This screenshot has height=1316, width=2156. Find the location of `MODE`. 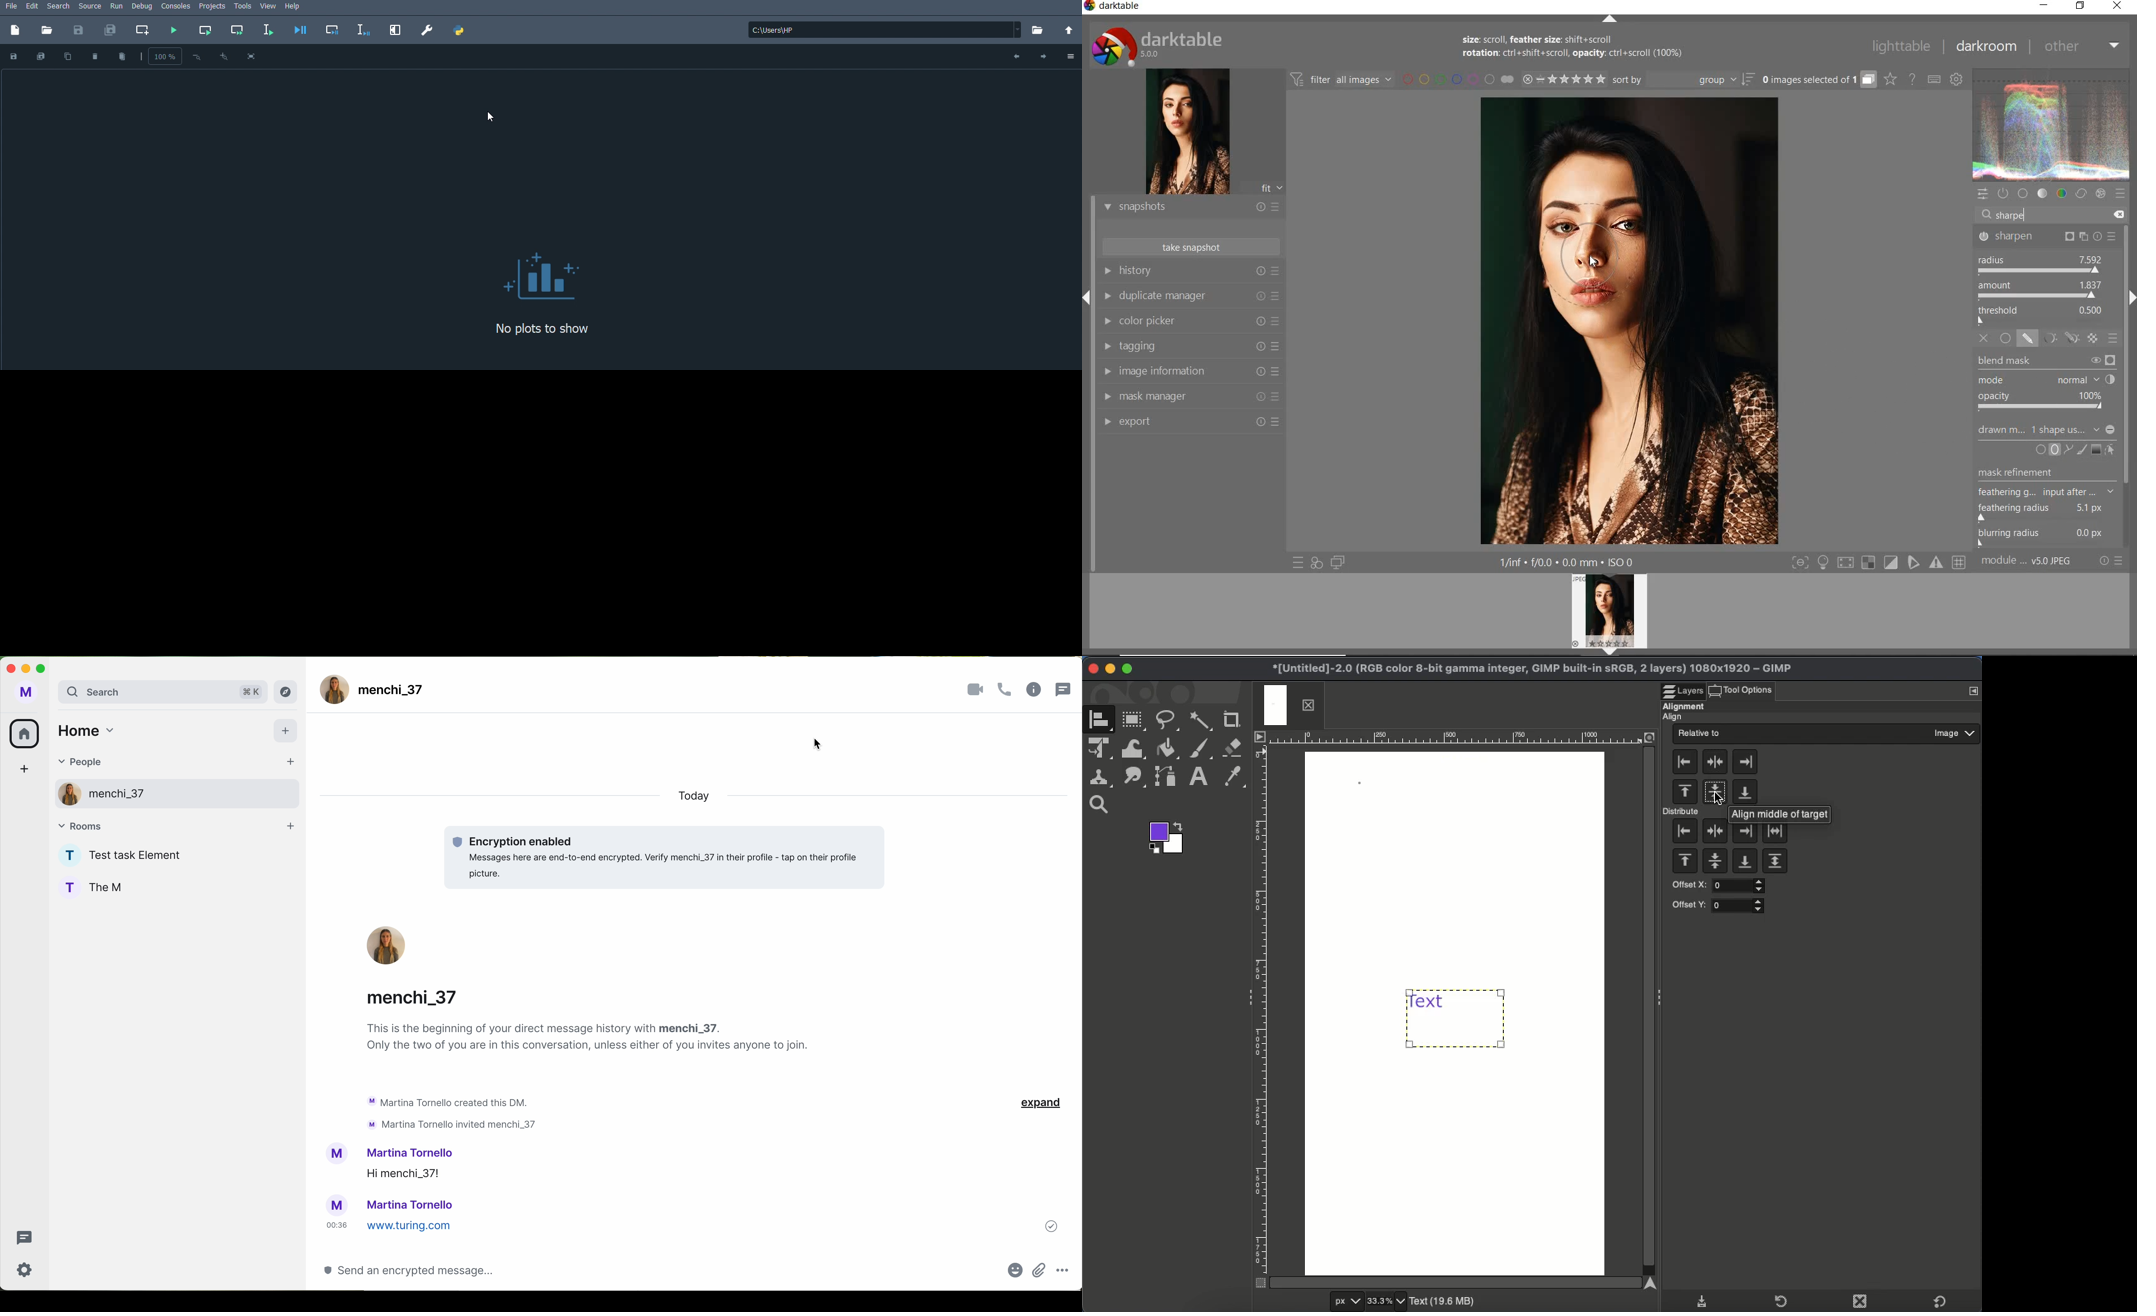

MODE is located at coordinates (2048, 379).